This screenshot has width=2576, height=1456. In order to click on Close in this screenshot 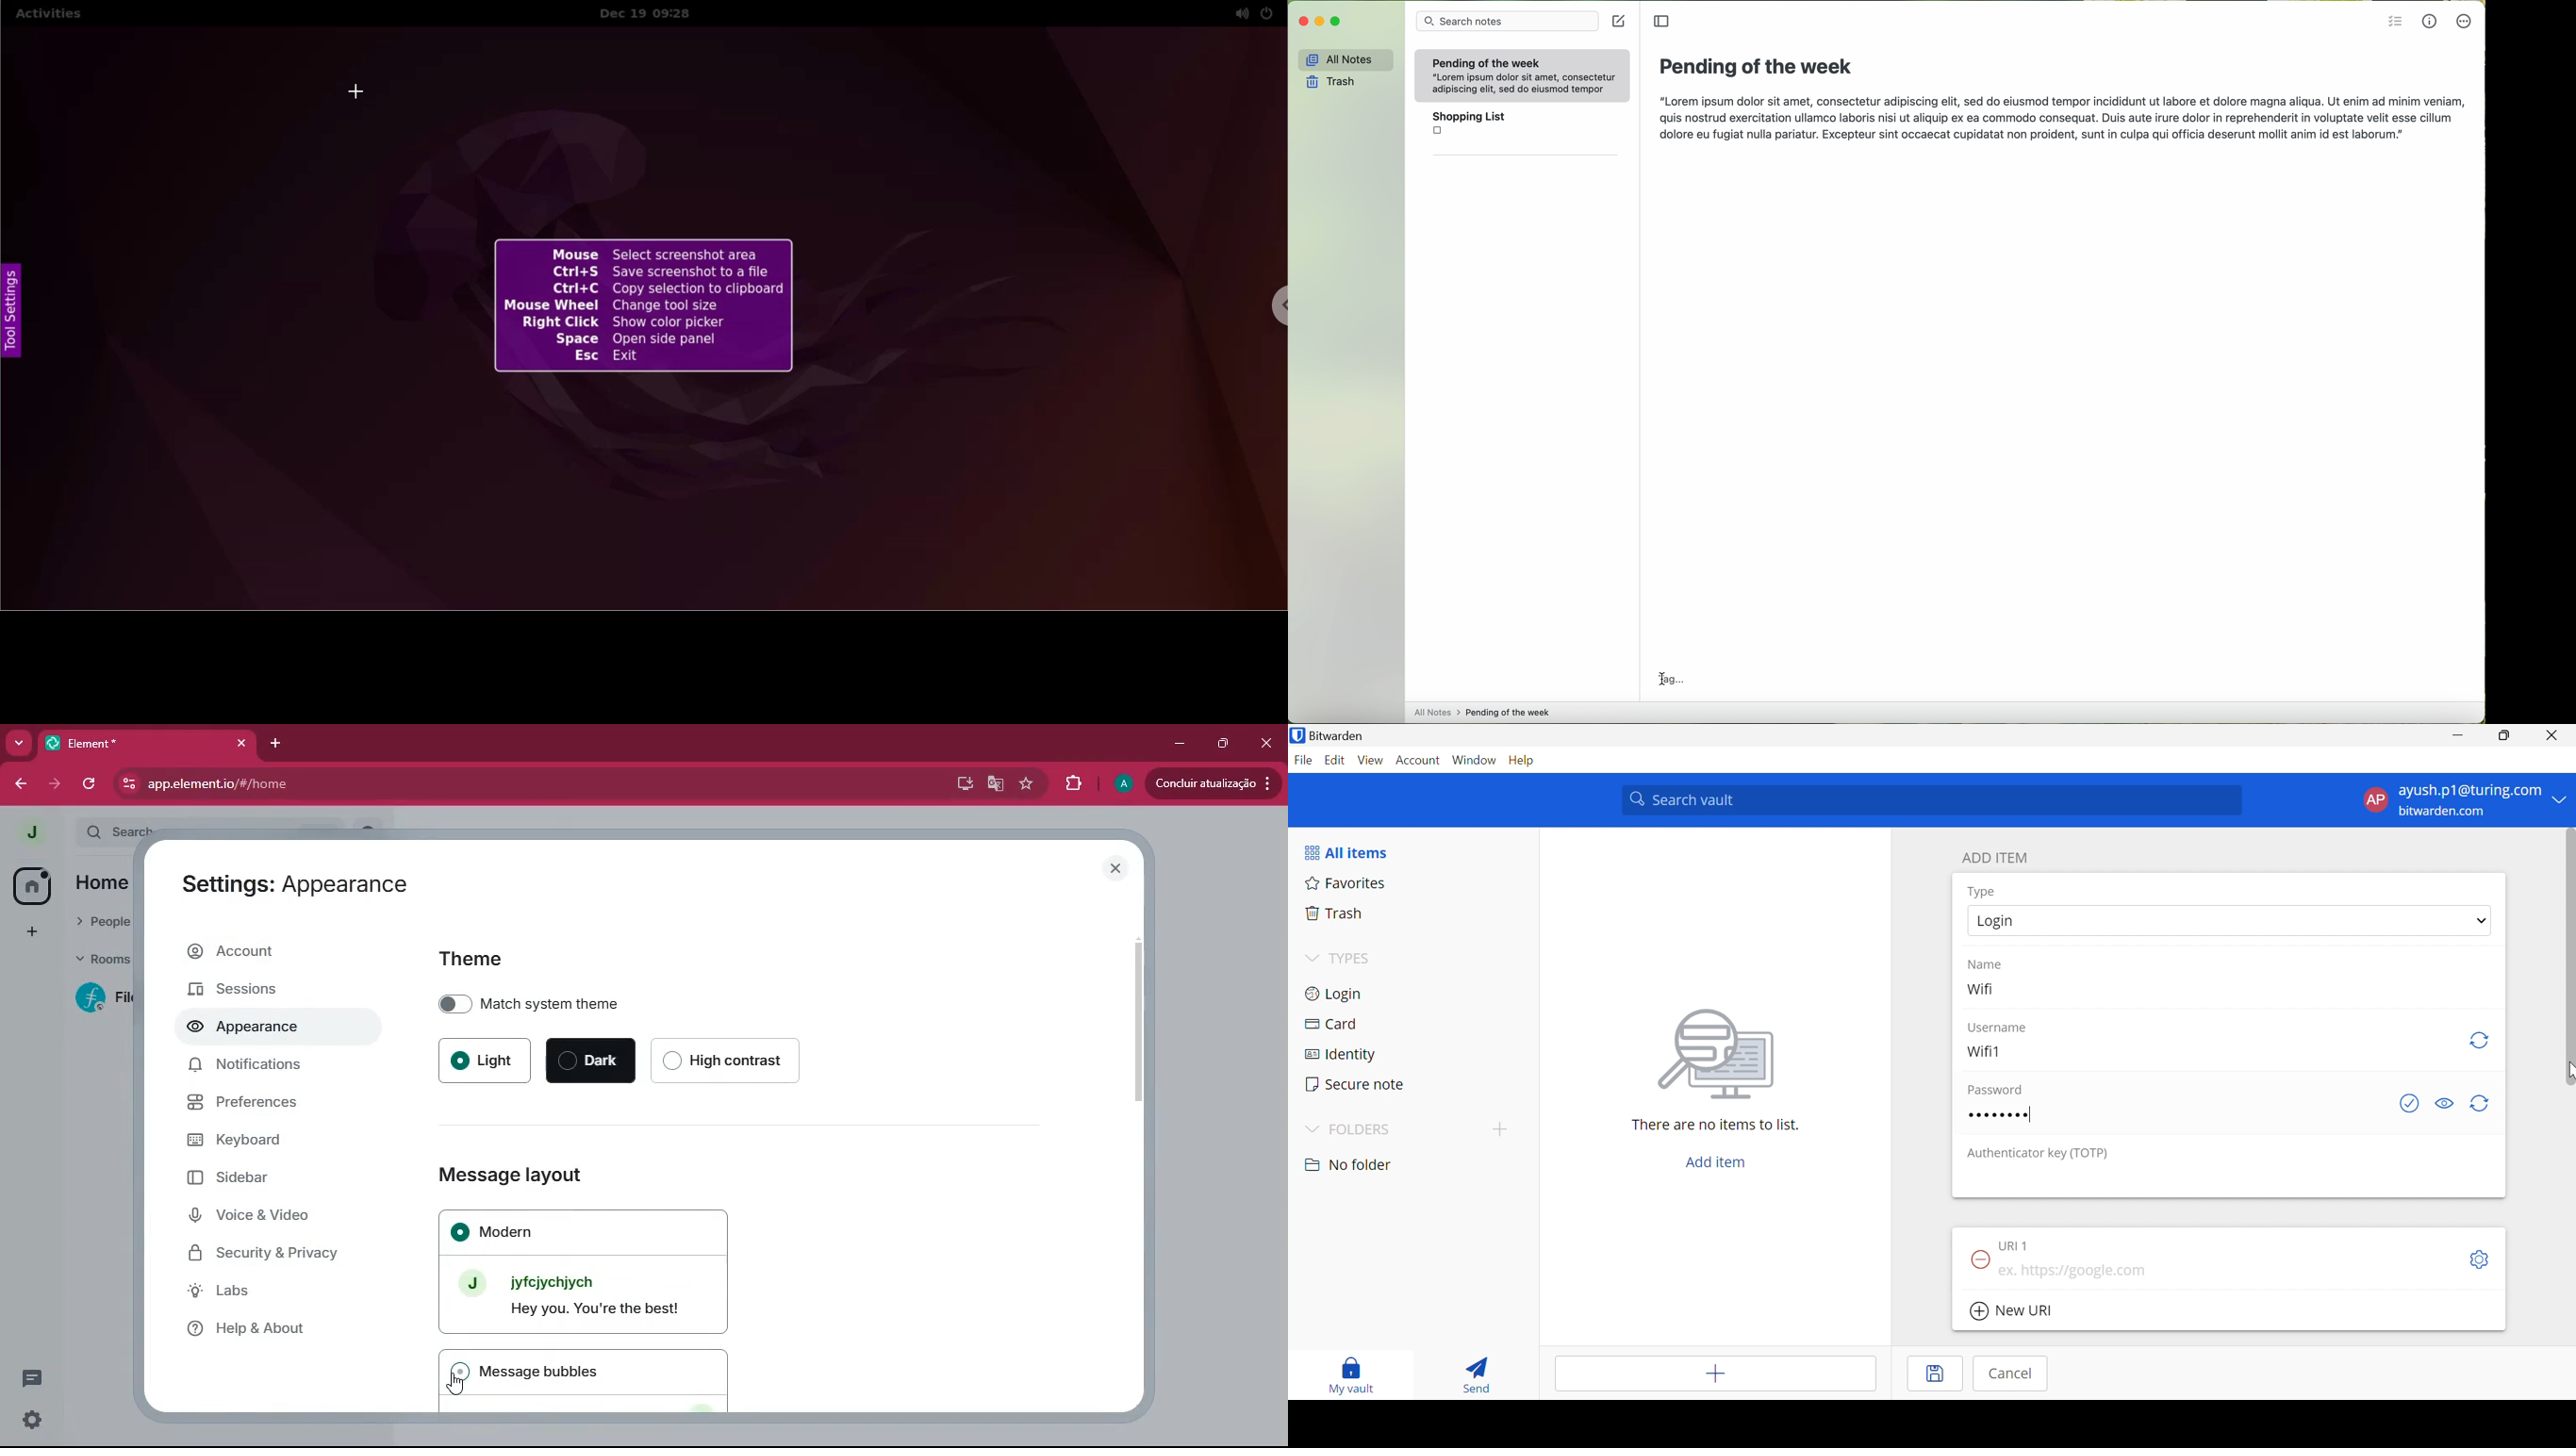, I will do `click(2555, 735)`.